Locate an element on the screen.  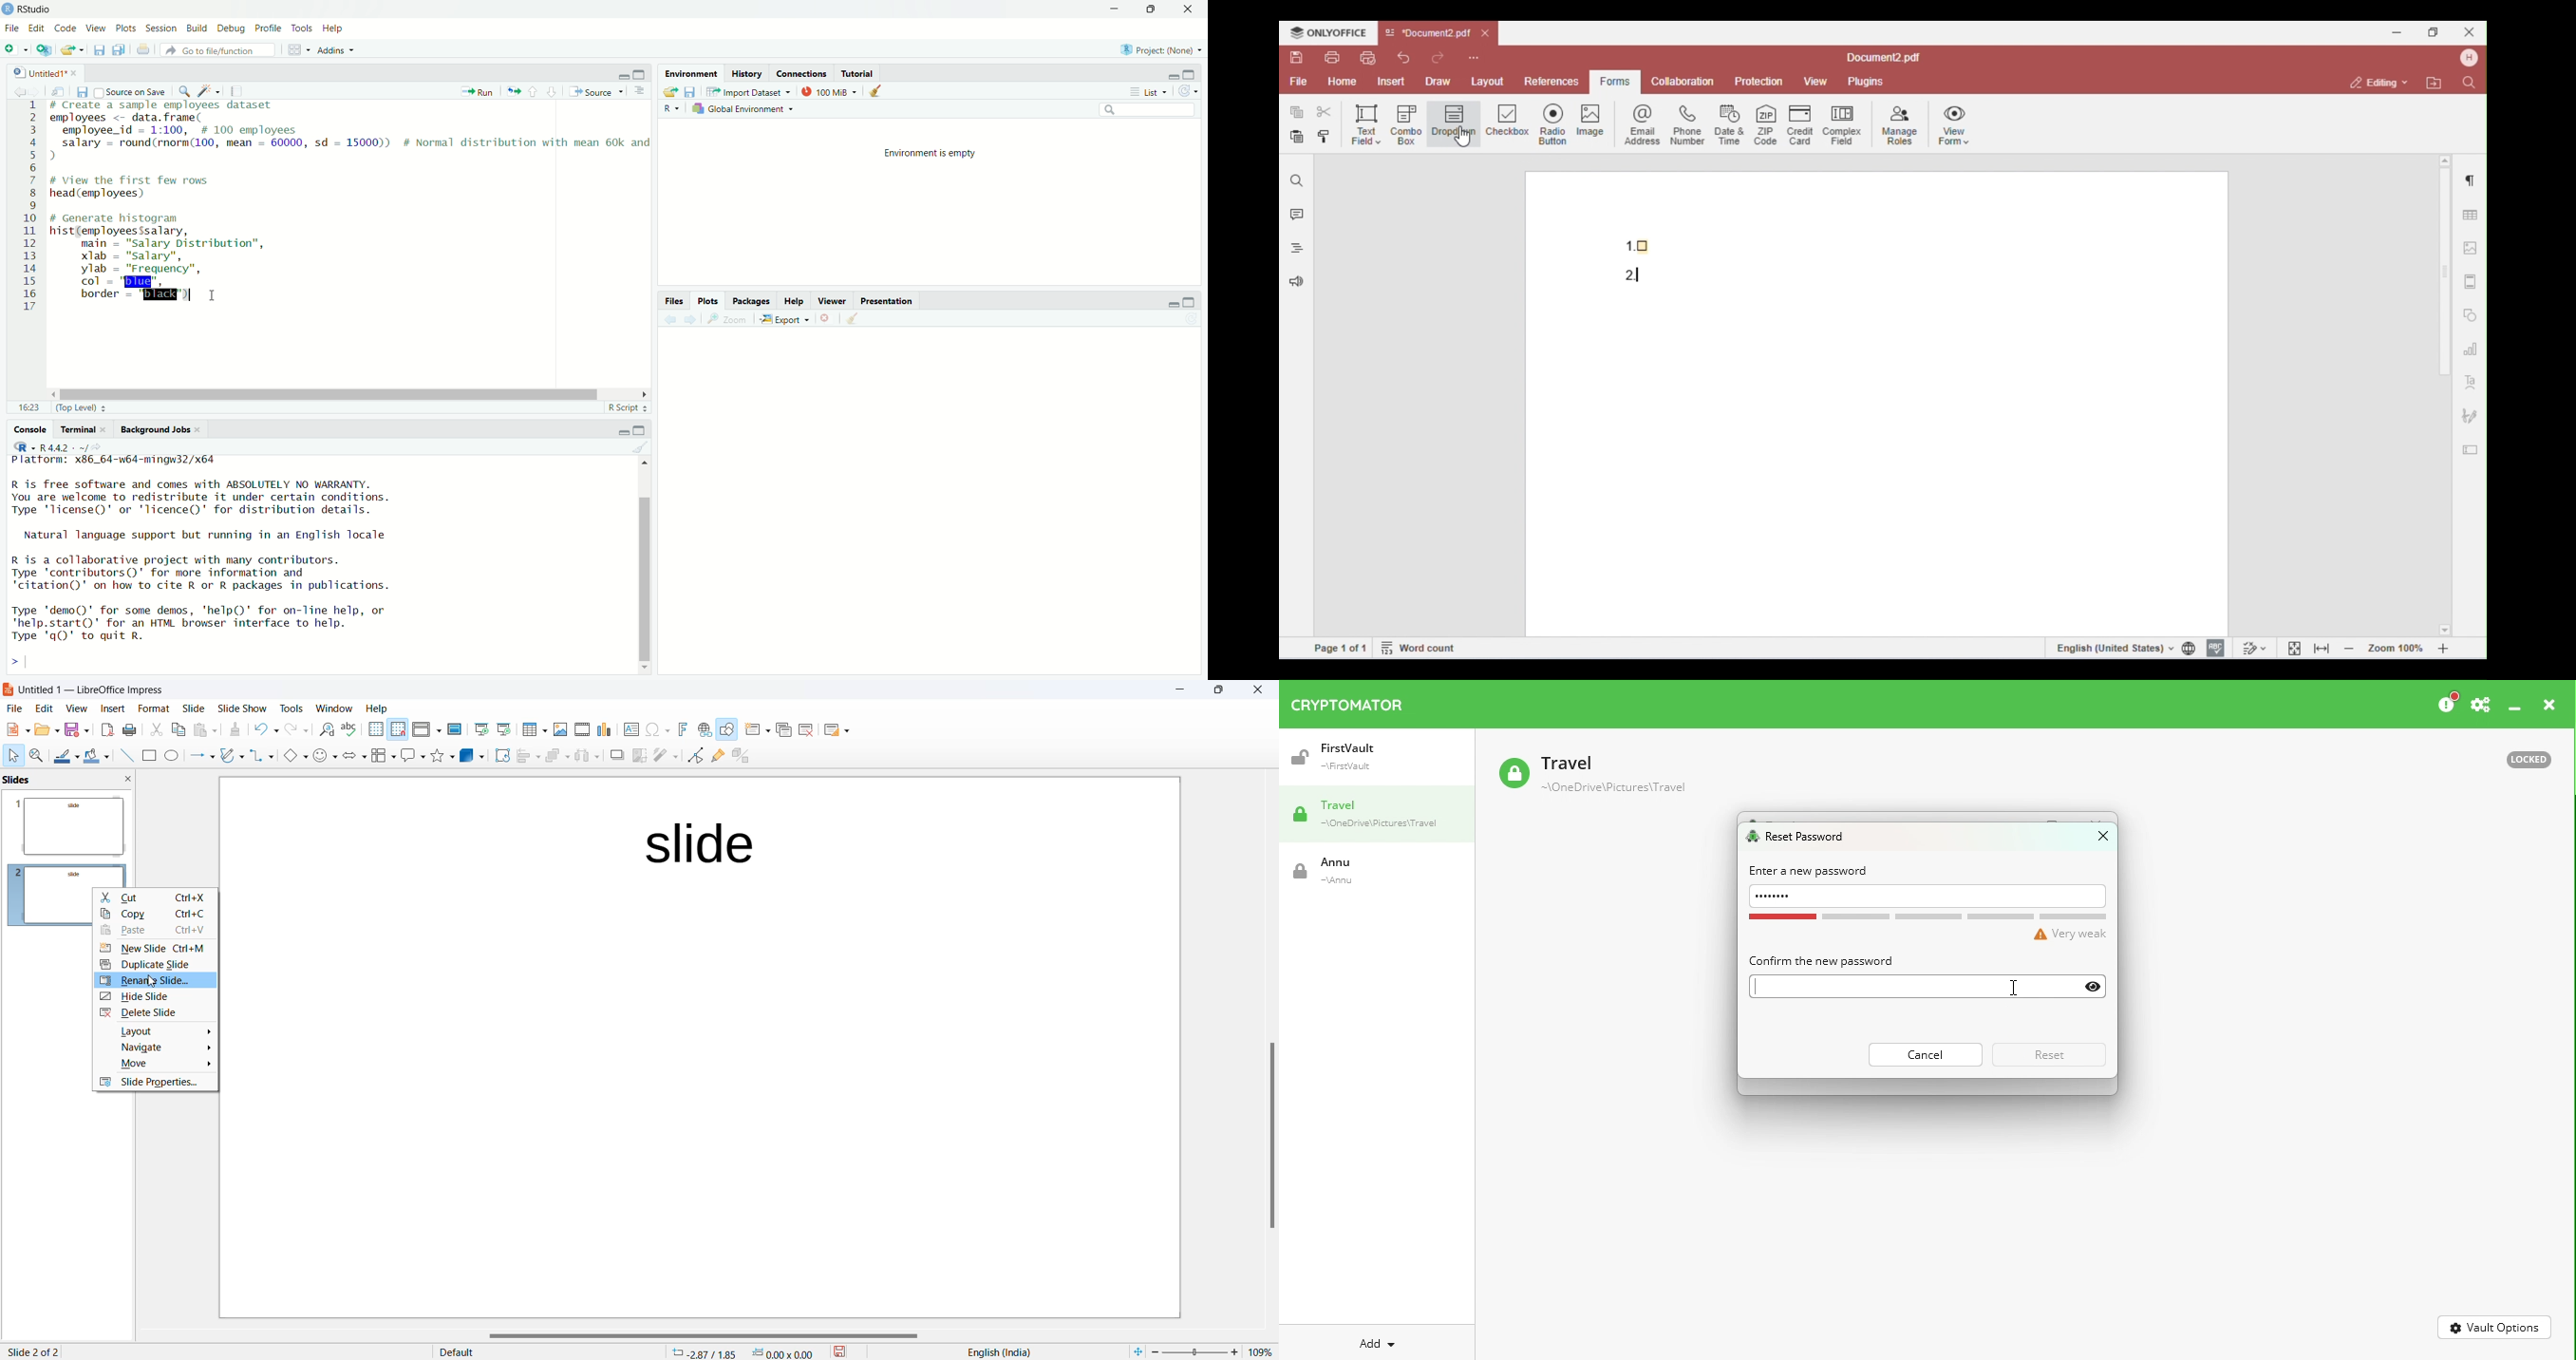
Plots is located at coordinates (709, 300).